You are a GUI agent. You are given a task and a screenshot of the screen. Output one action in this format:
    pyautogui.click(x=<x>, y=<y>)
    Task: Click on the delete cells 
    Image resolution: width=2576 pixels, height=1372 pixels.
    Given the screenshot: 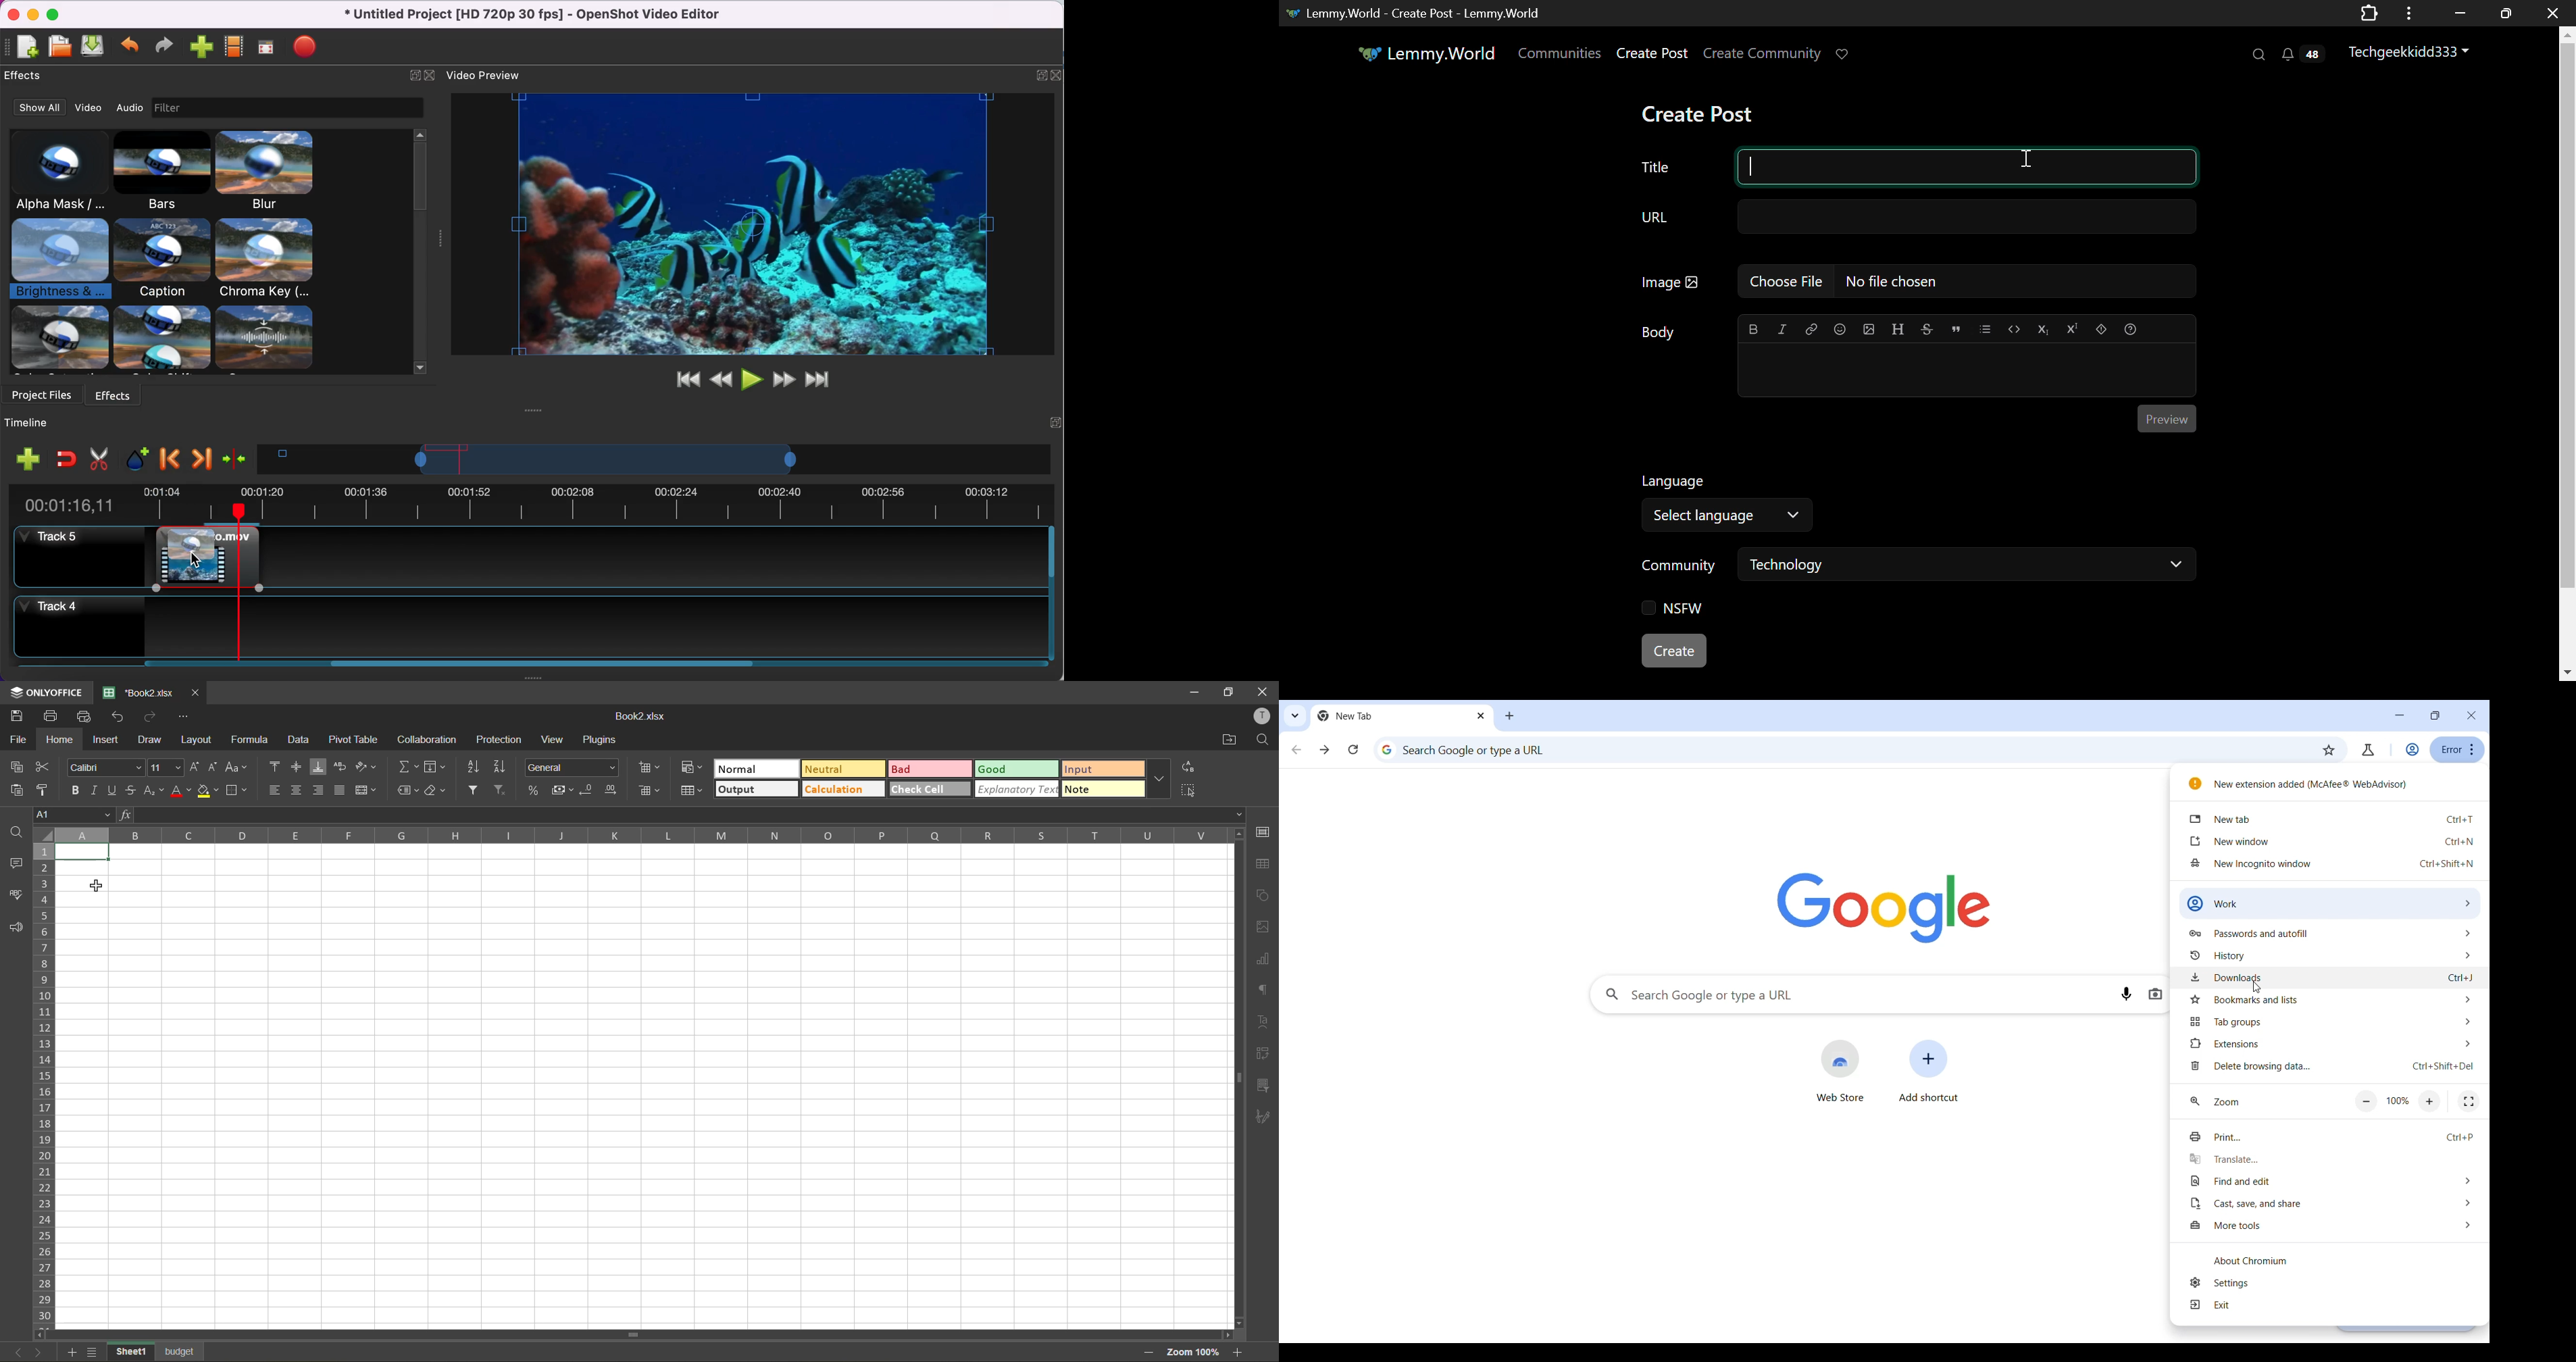 What is the action you would take?
    pyautogui.click(x=648, y=791)
    